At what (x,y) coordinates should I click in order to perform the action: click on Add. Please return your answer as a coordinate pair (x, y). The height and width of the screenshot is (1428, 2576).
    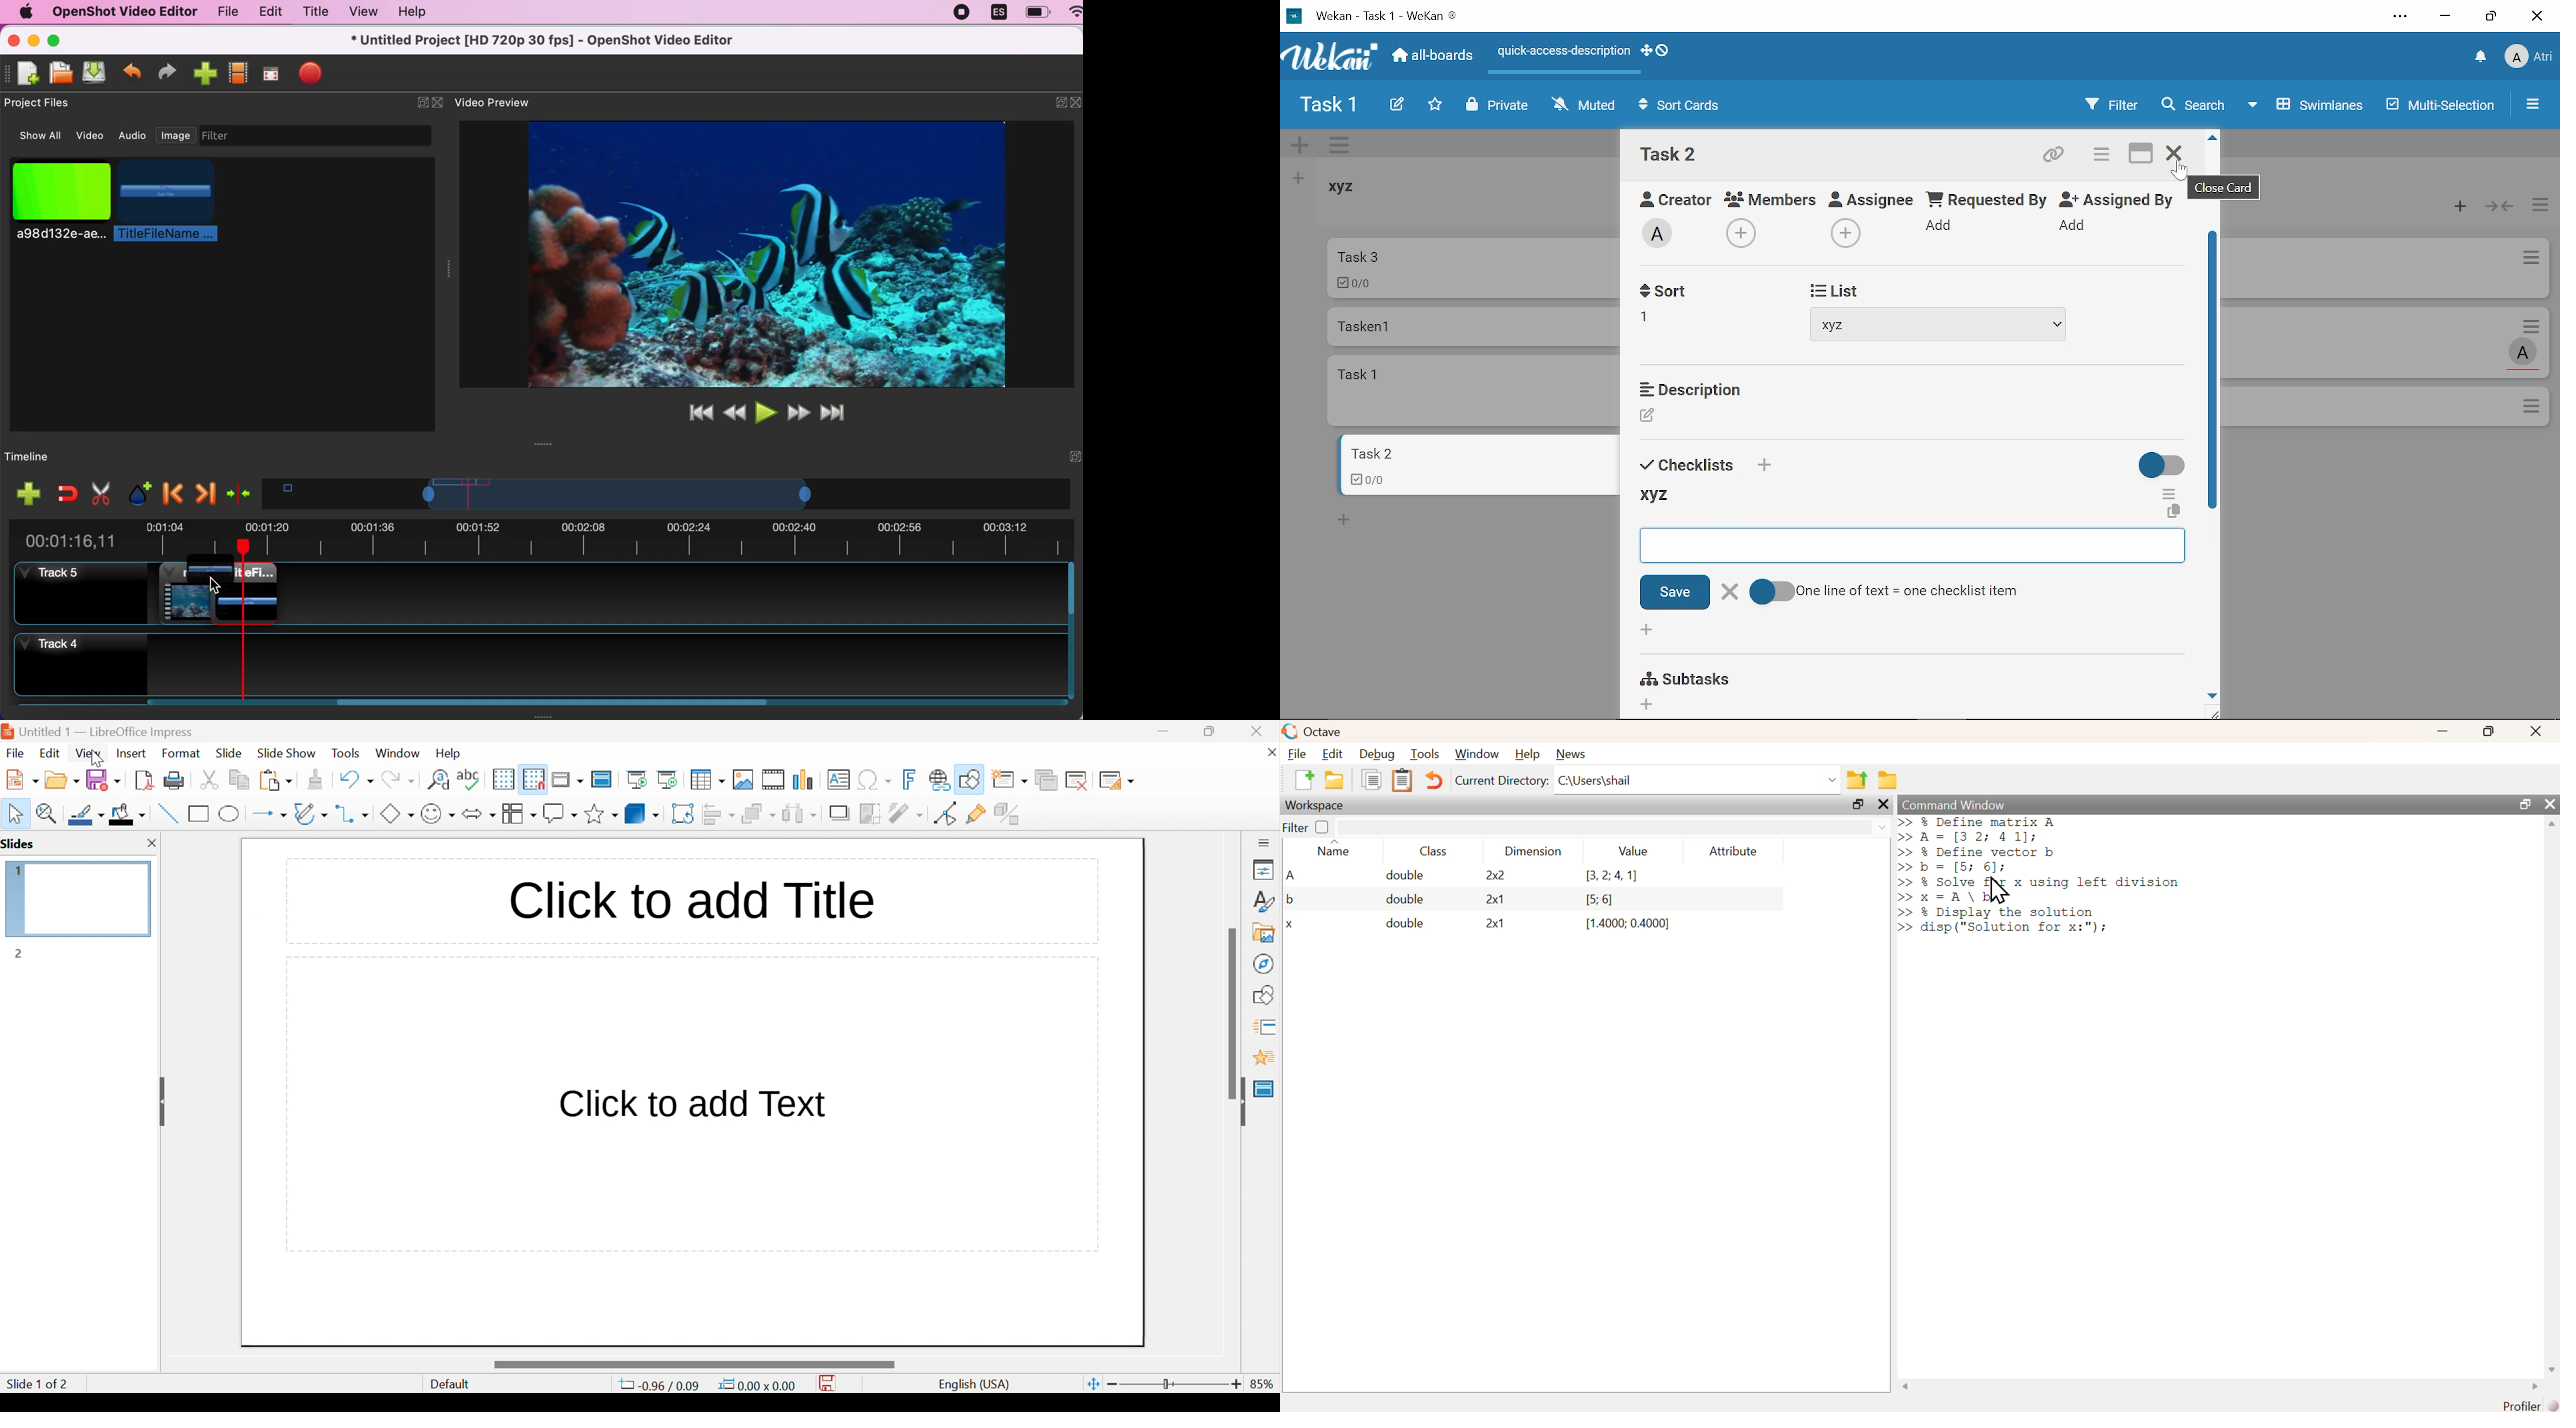
    Looking at the image, I should click on (1649, 705).